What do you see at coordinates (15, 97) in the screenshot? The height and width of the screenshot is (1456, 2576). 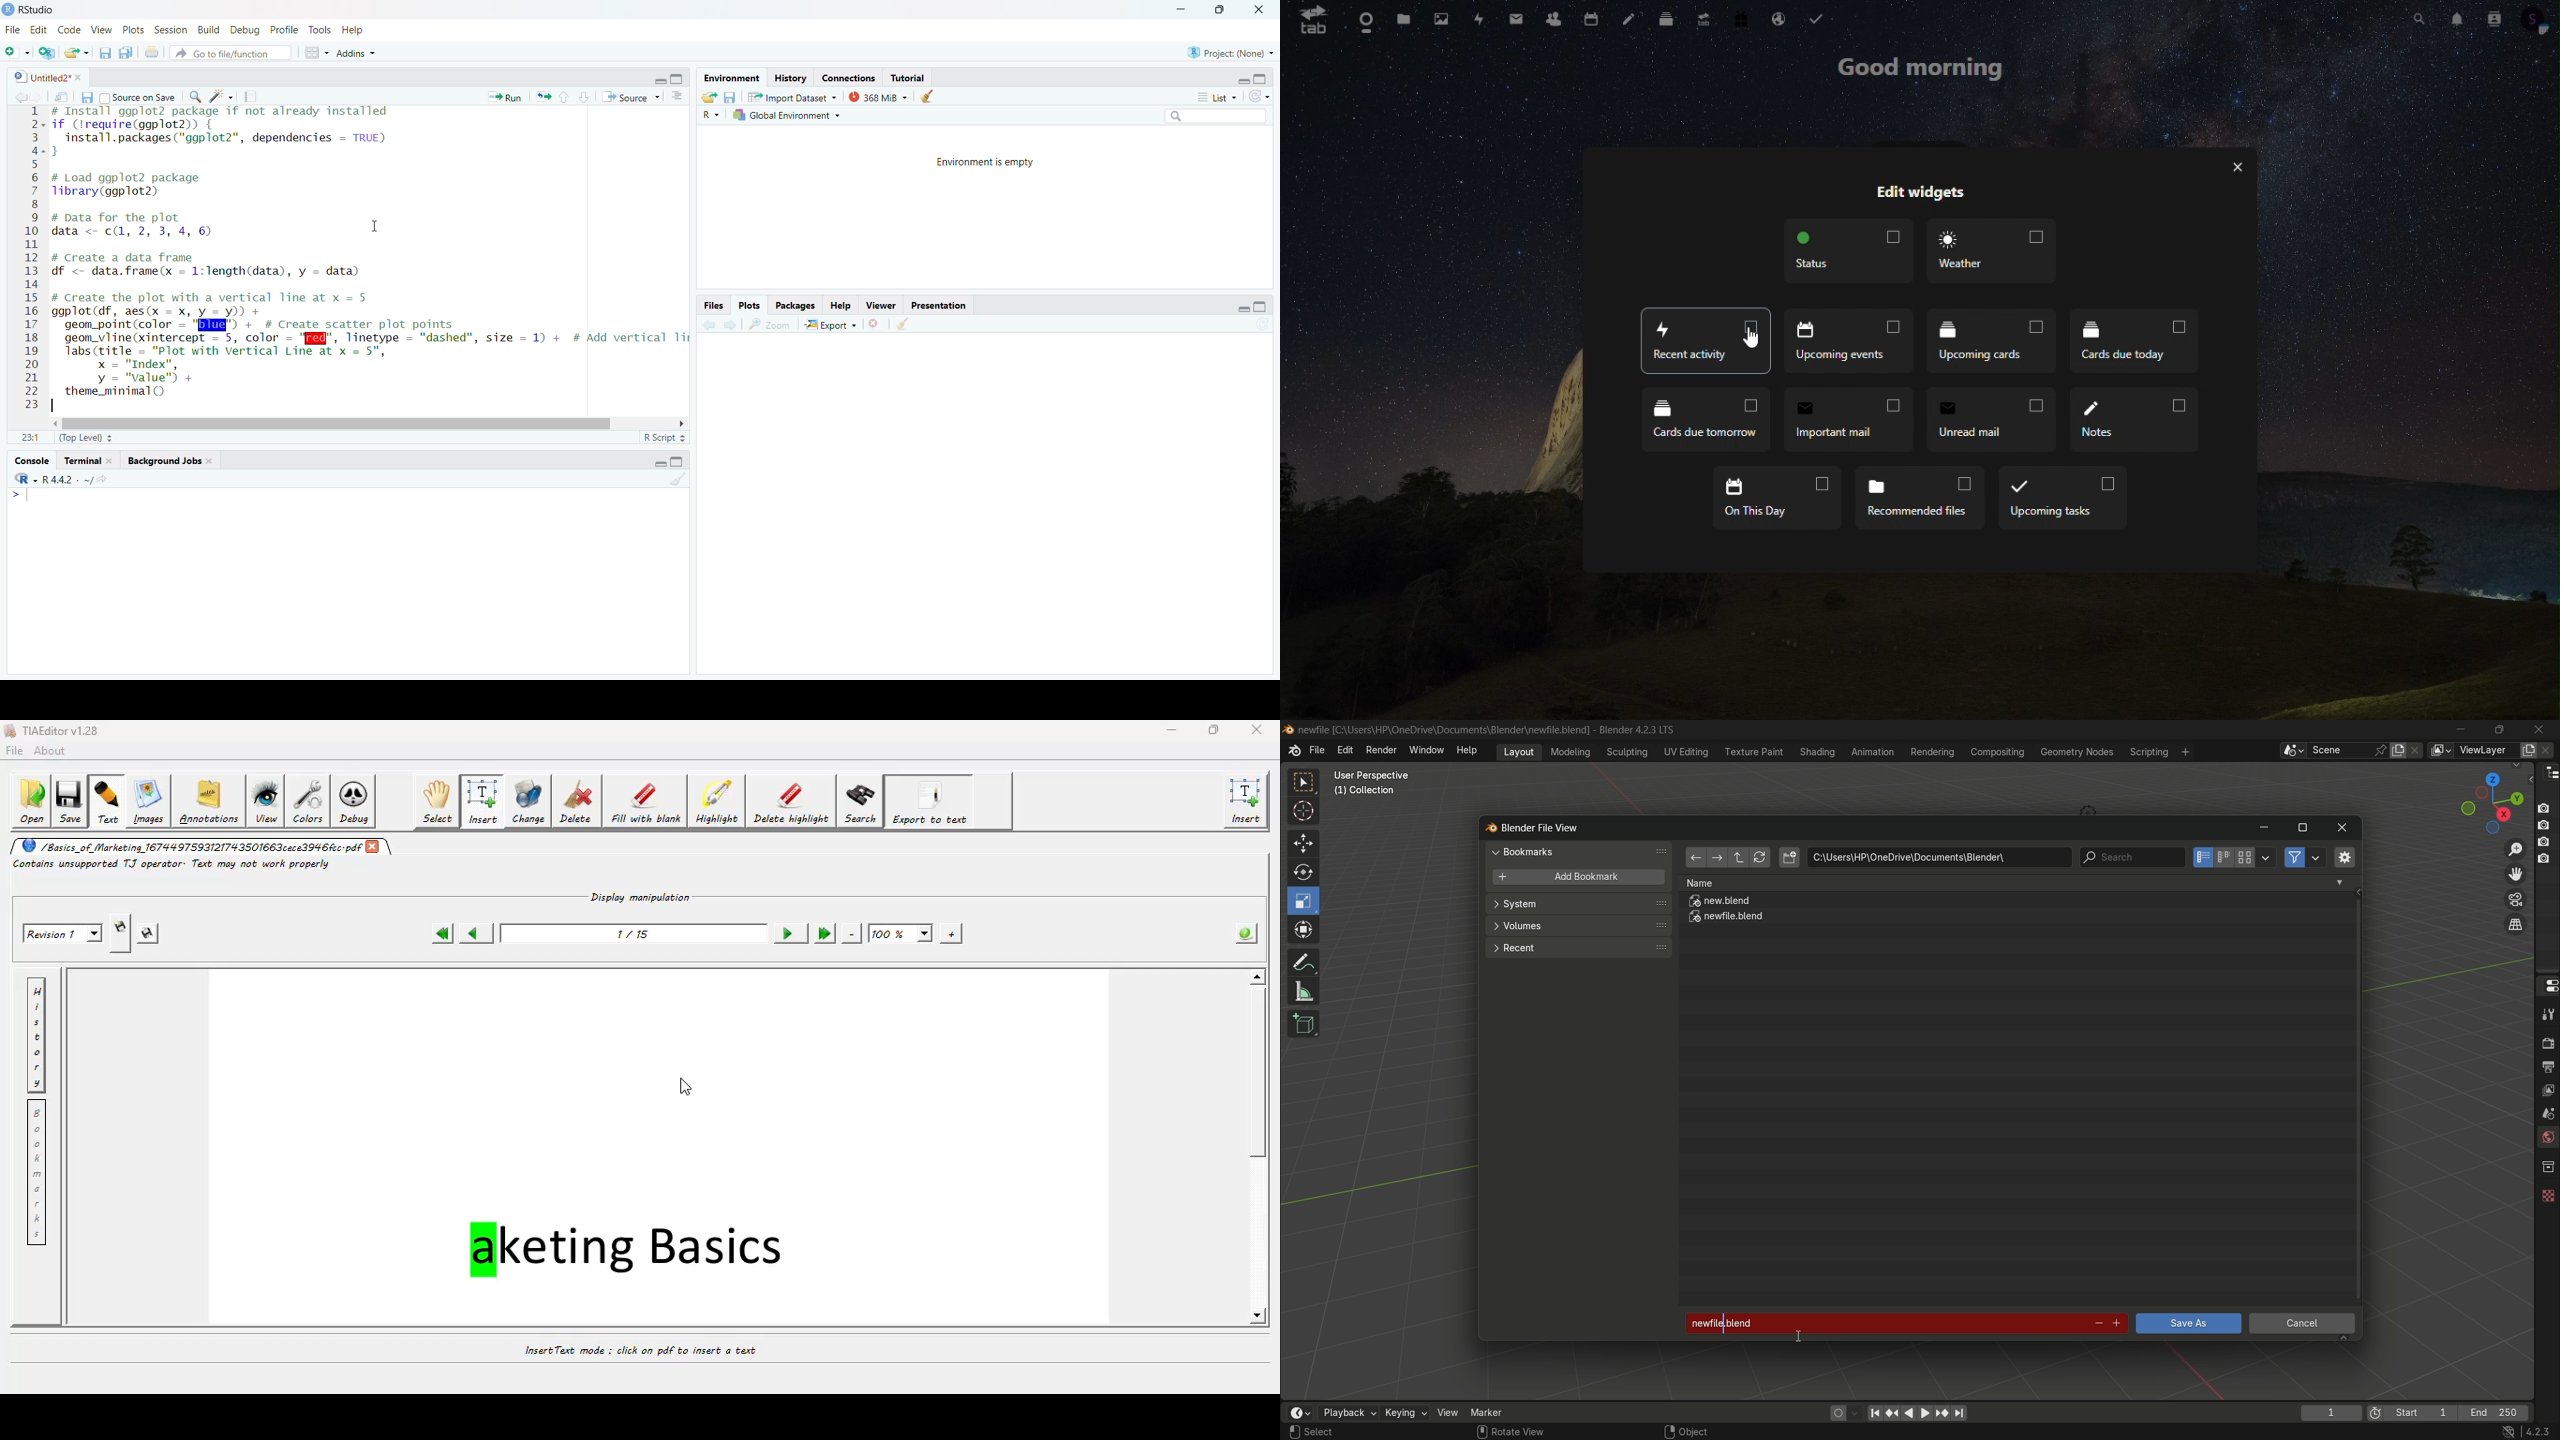 I see `back` at bounding box center [15, 97].